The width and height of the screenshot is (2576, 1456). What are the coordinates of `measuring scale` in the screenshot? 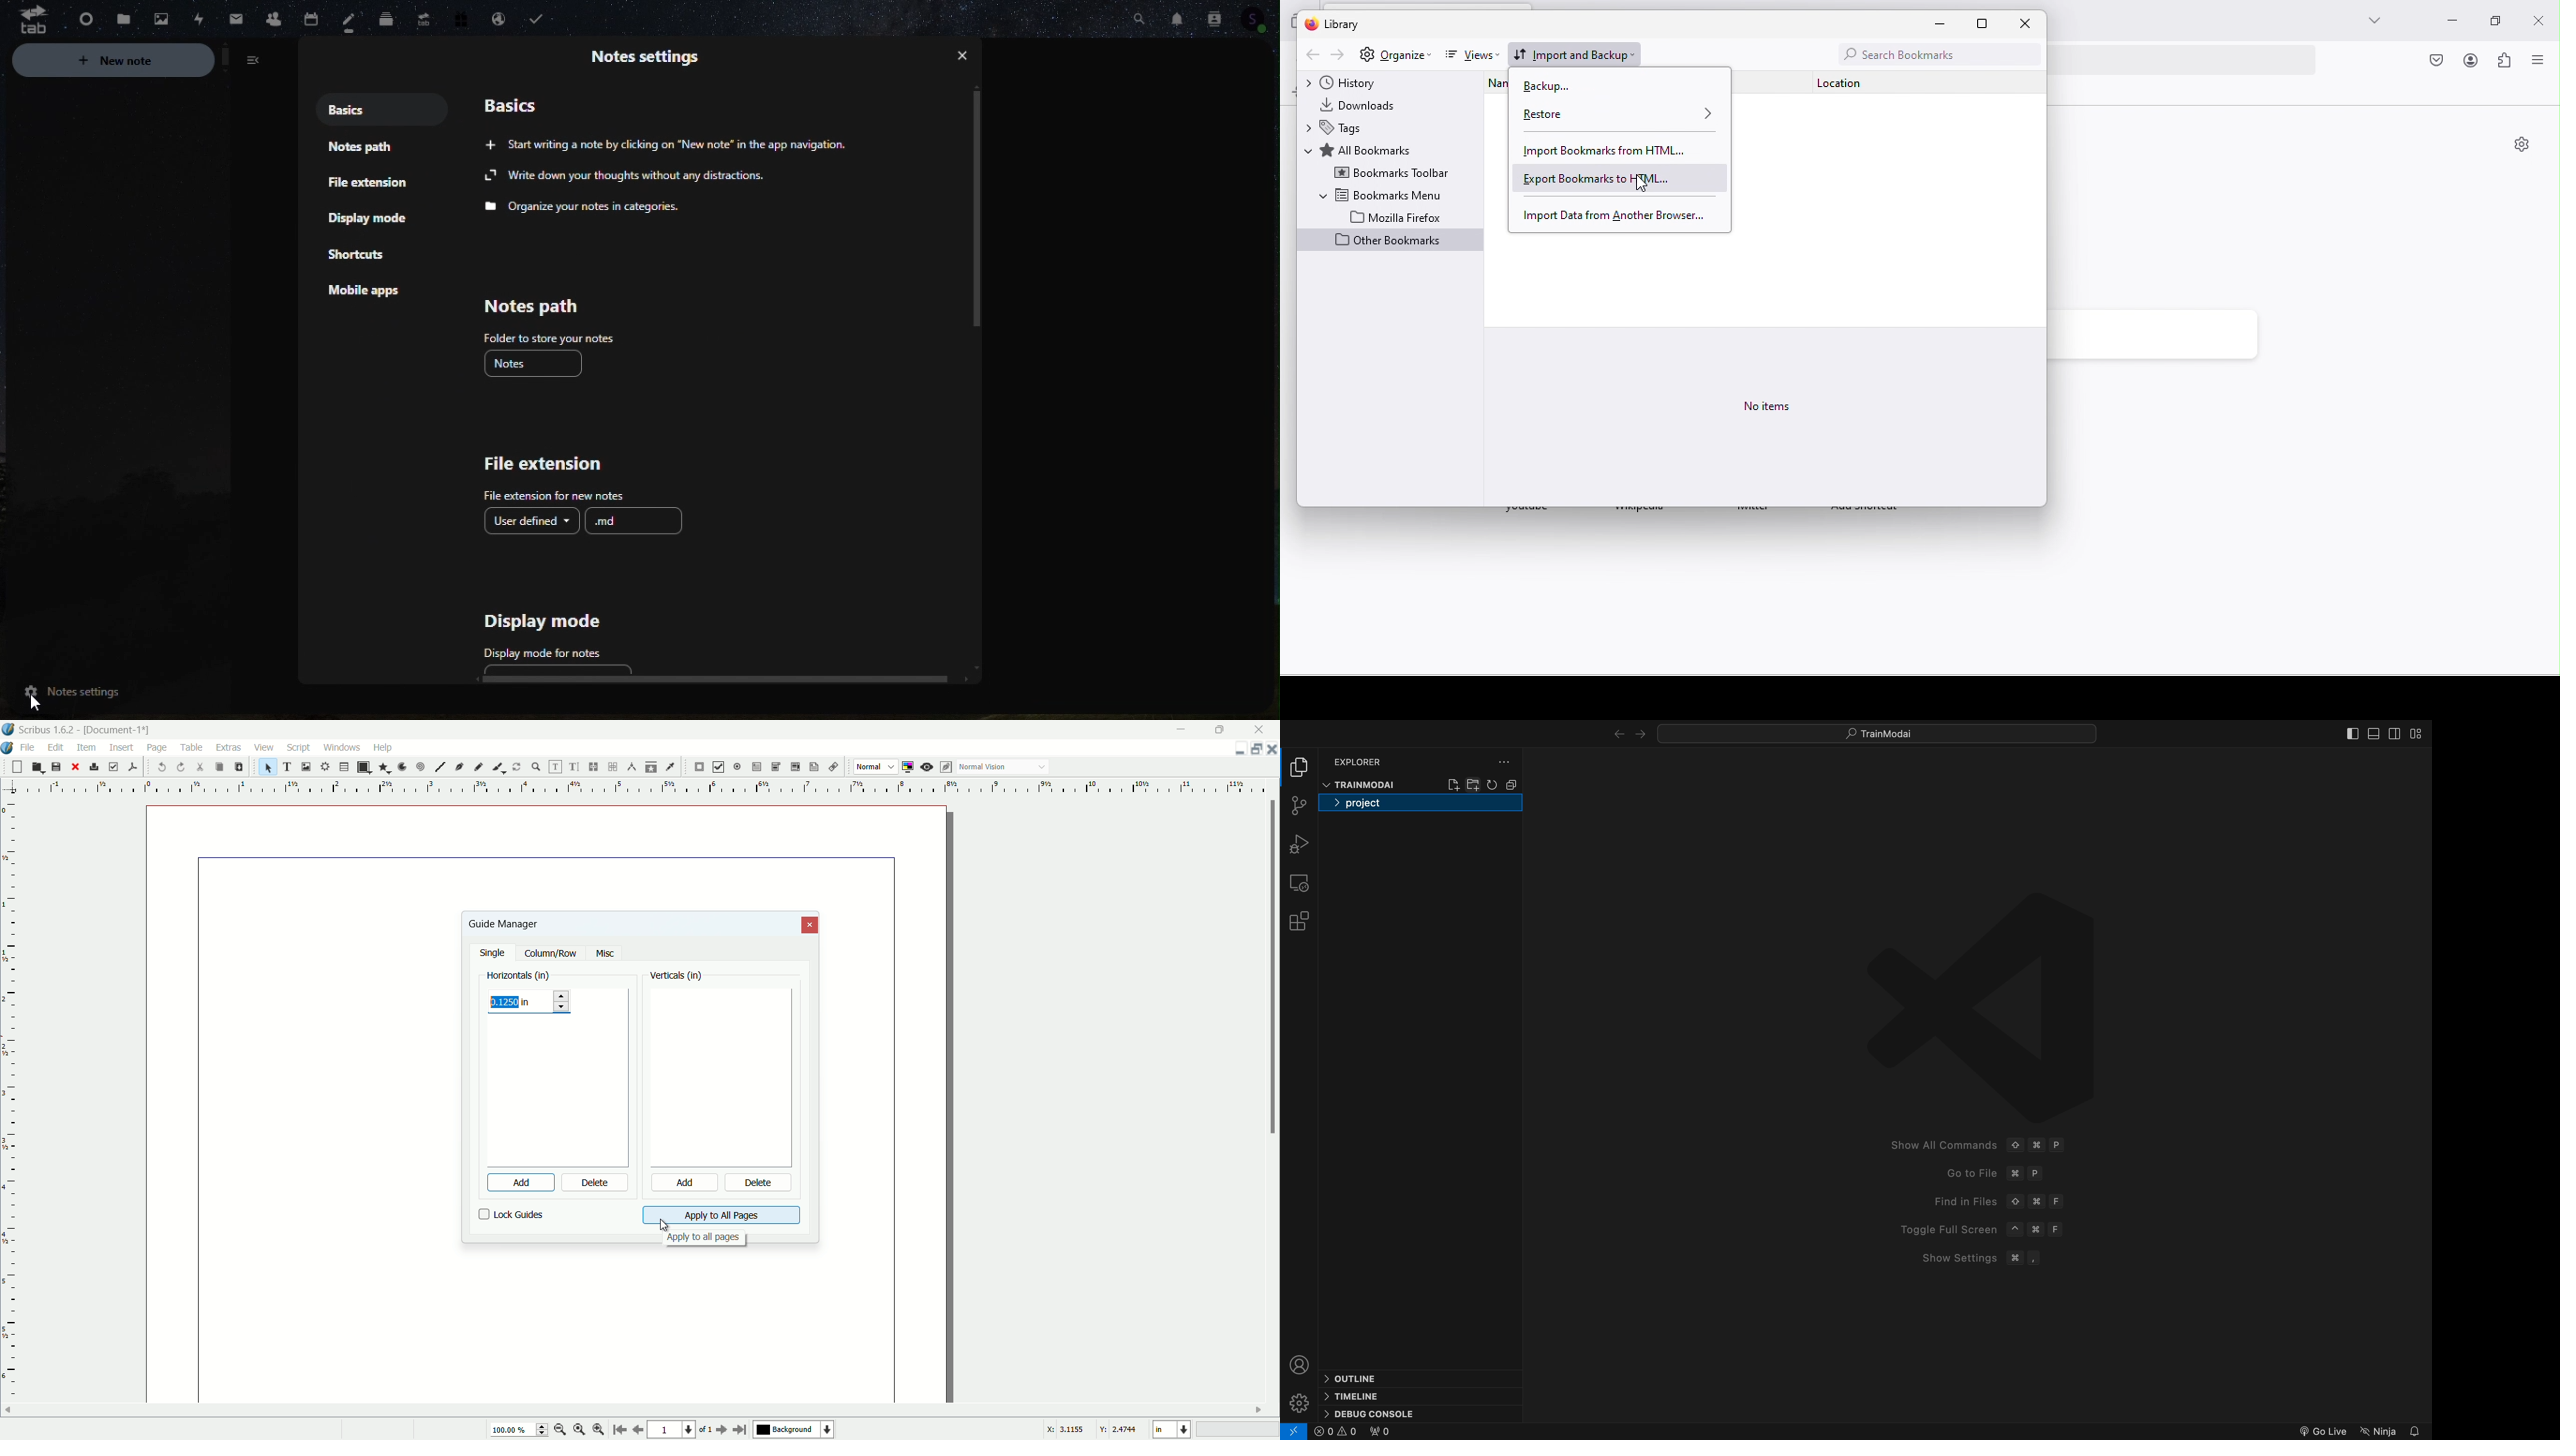 It's located at (9, 1111).